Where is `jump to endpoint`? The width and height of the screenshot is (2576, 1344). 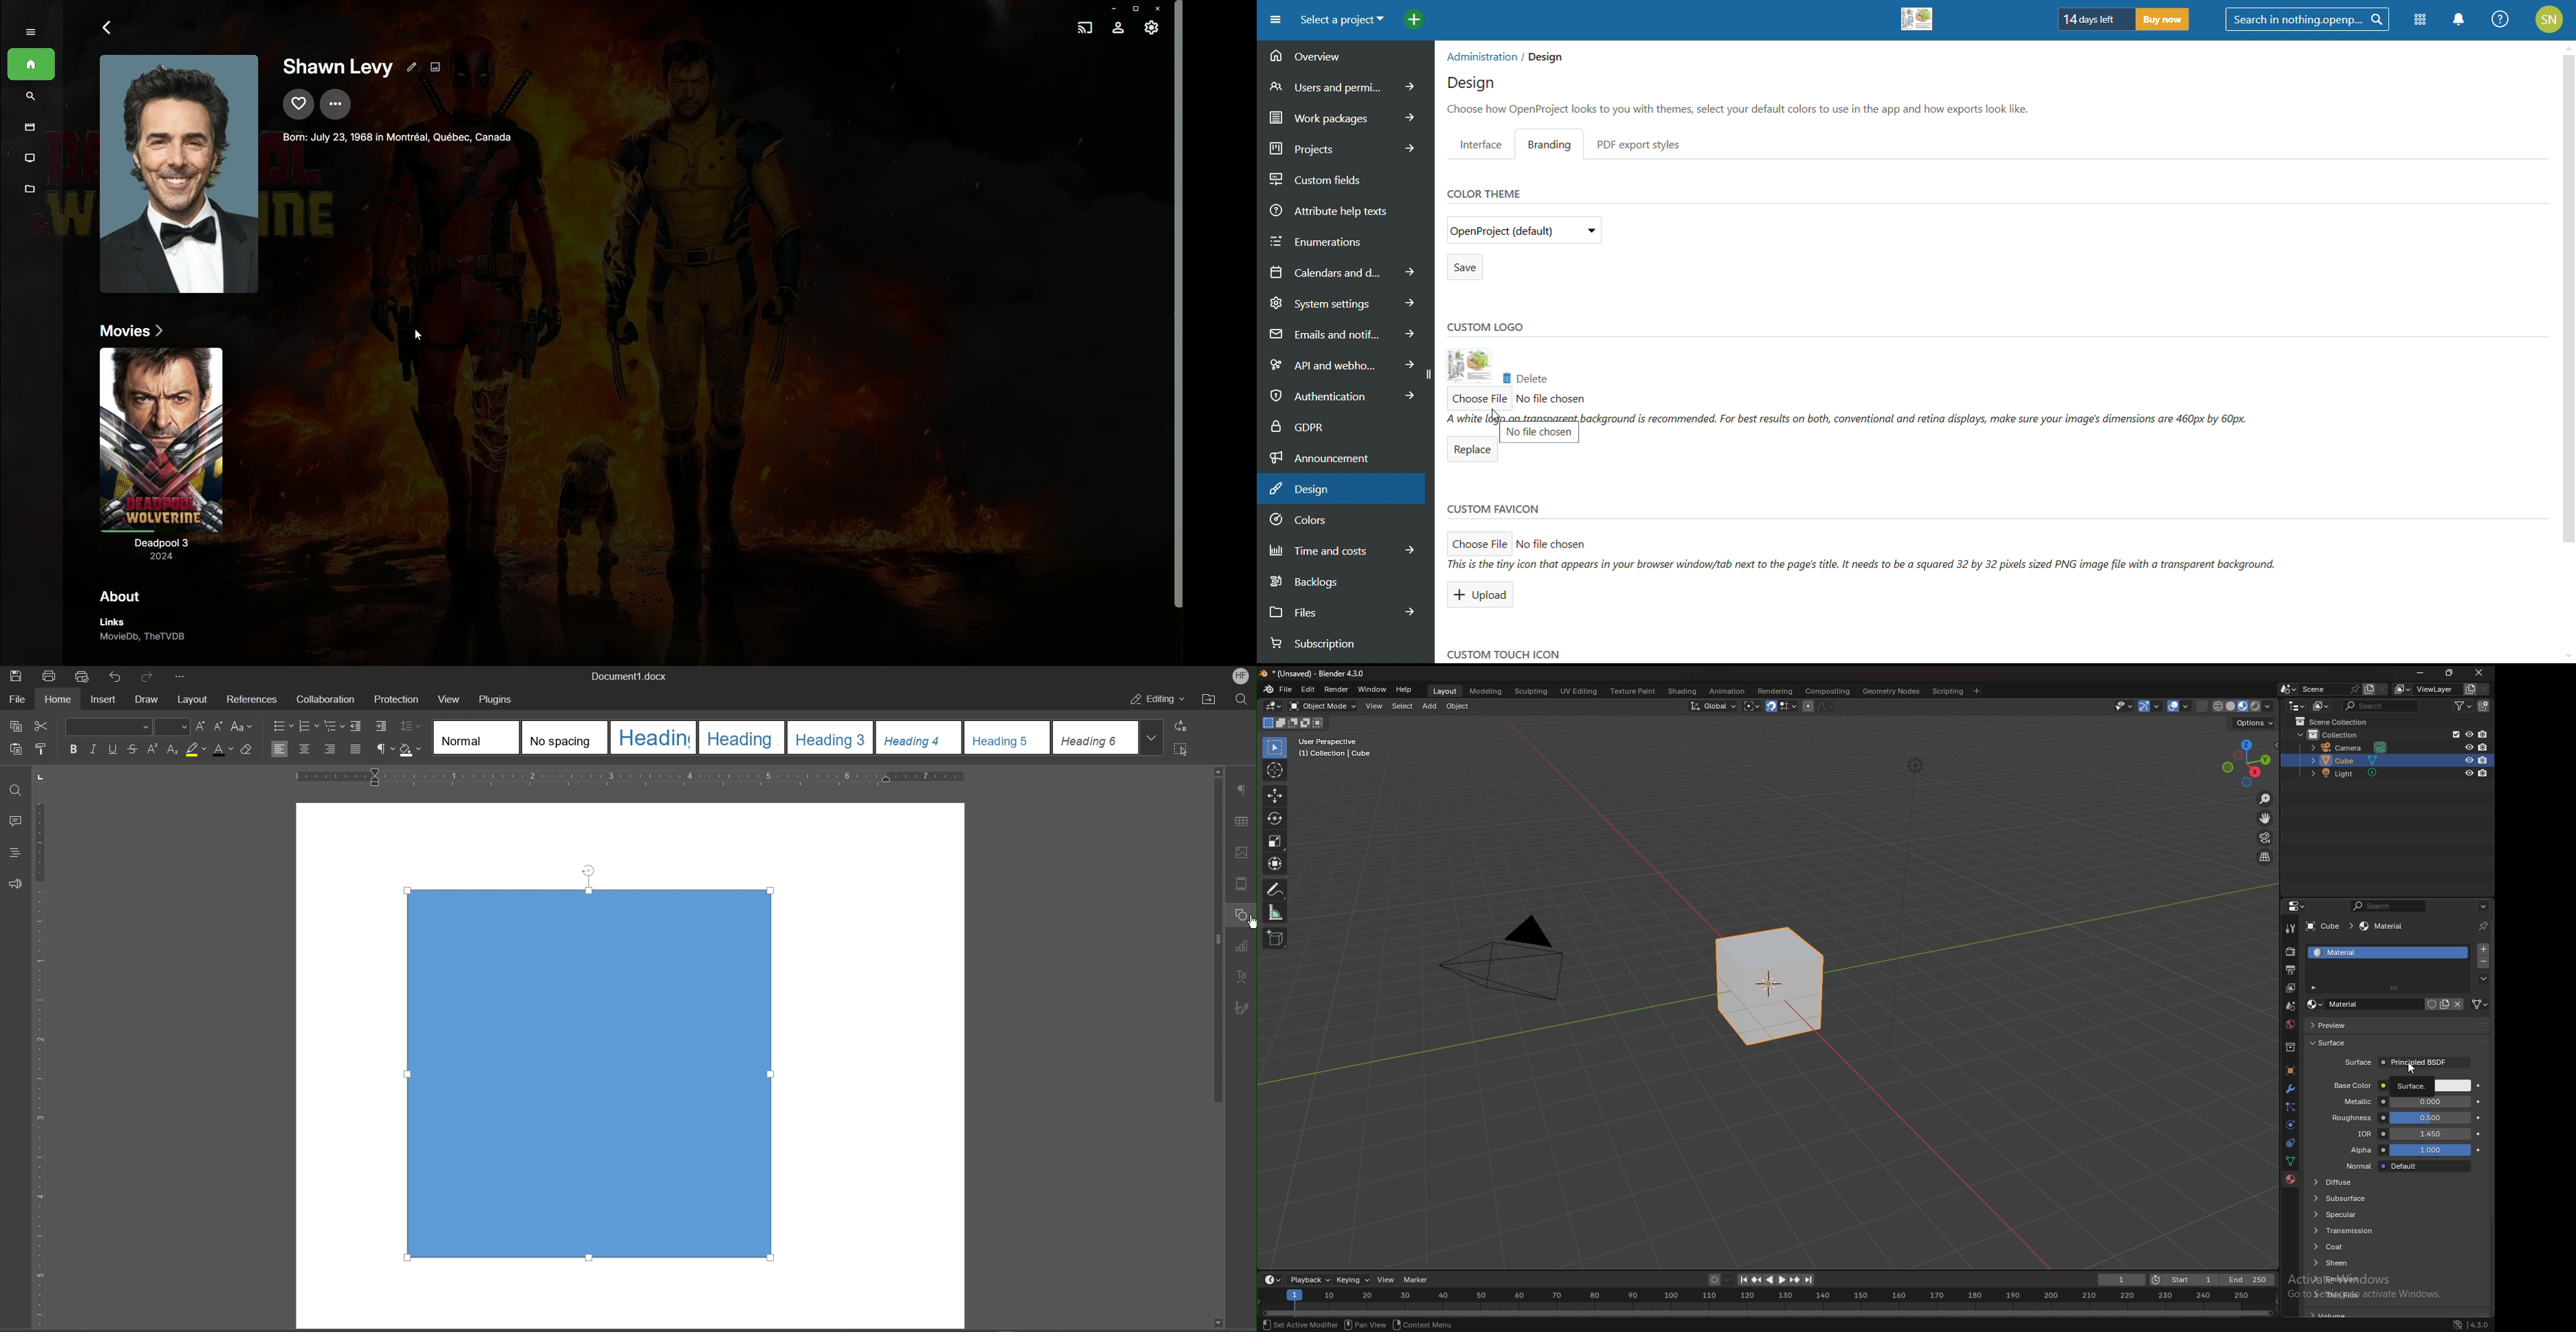
jump to endpoint is located at coordinates (1809, 1280).